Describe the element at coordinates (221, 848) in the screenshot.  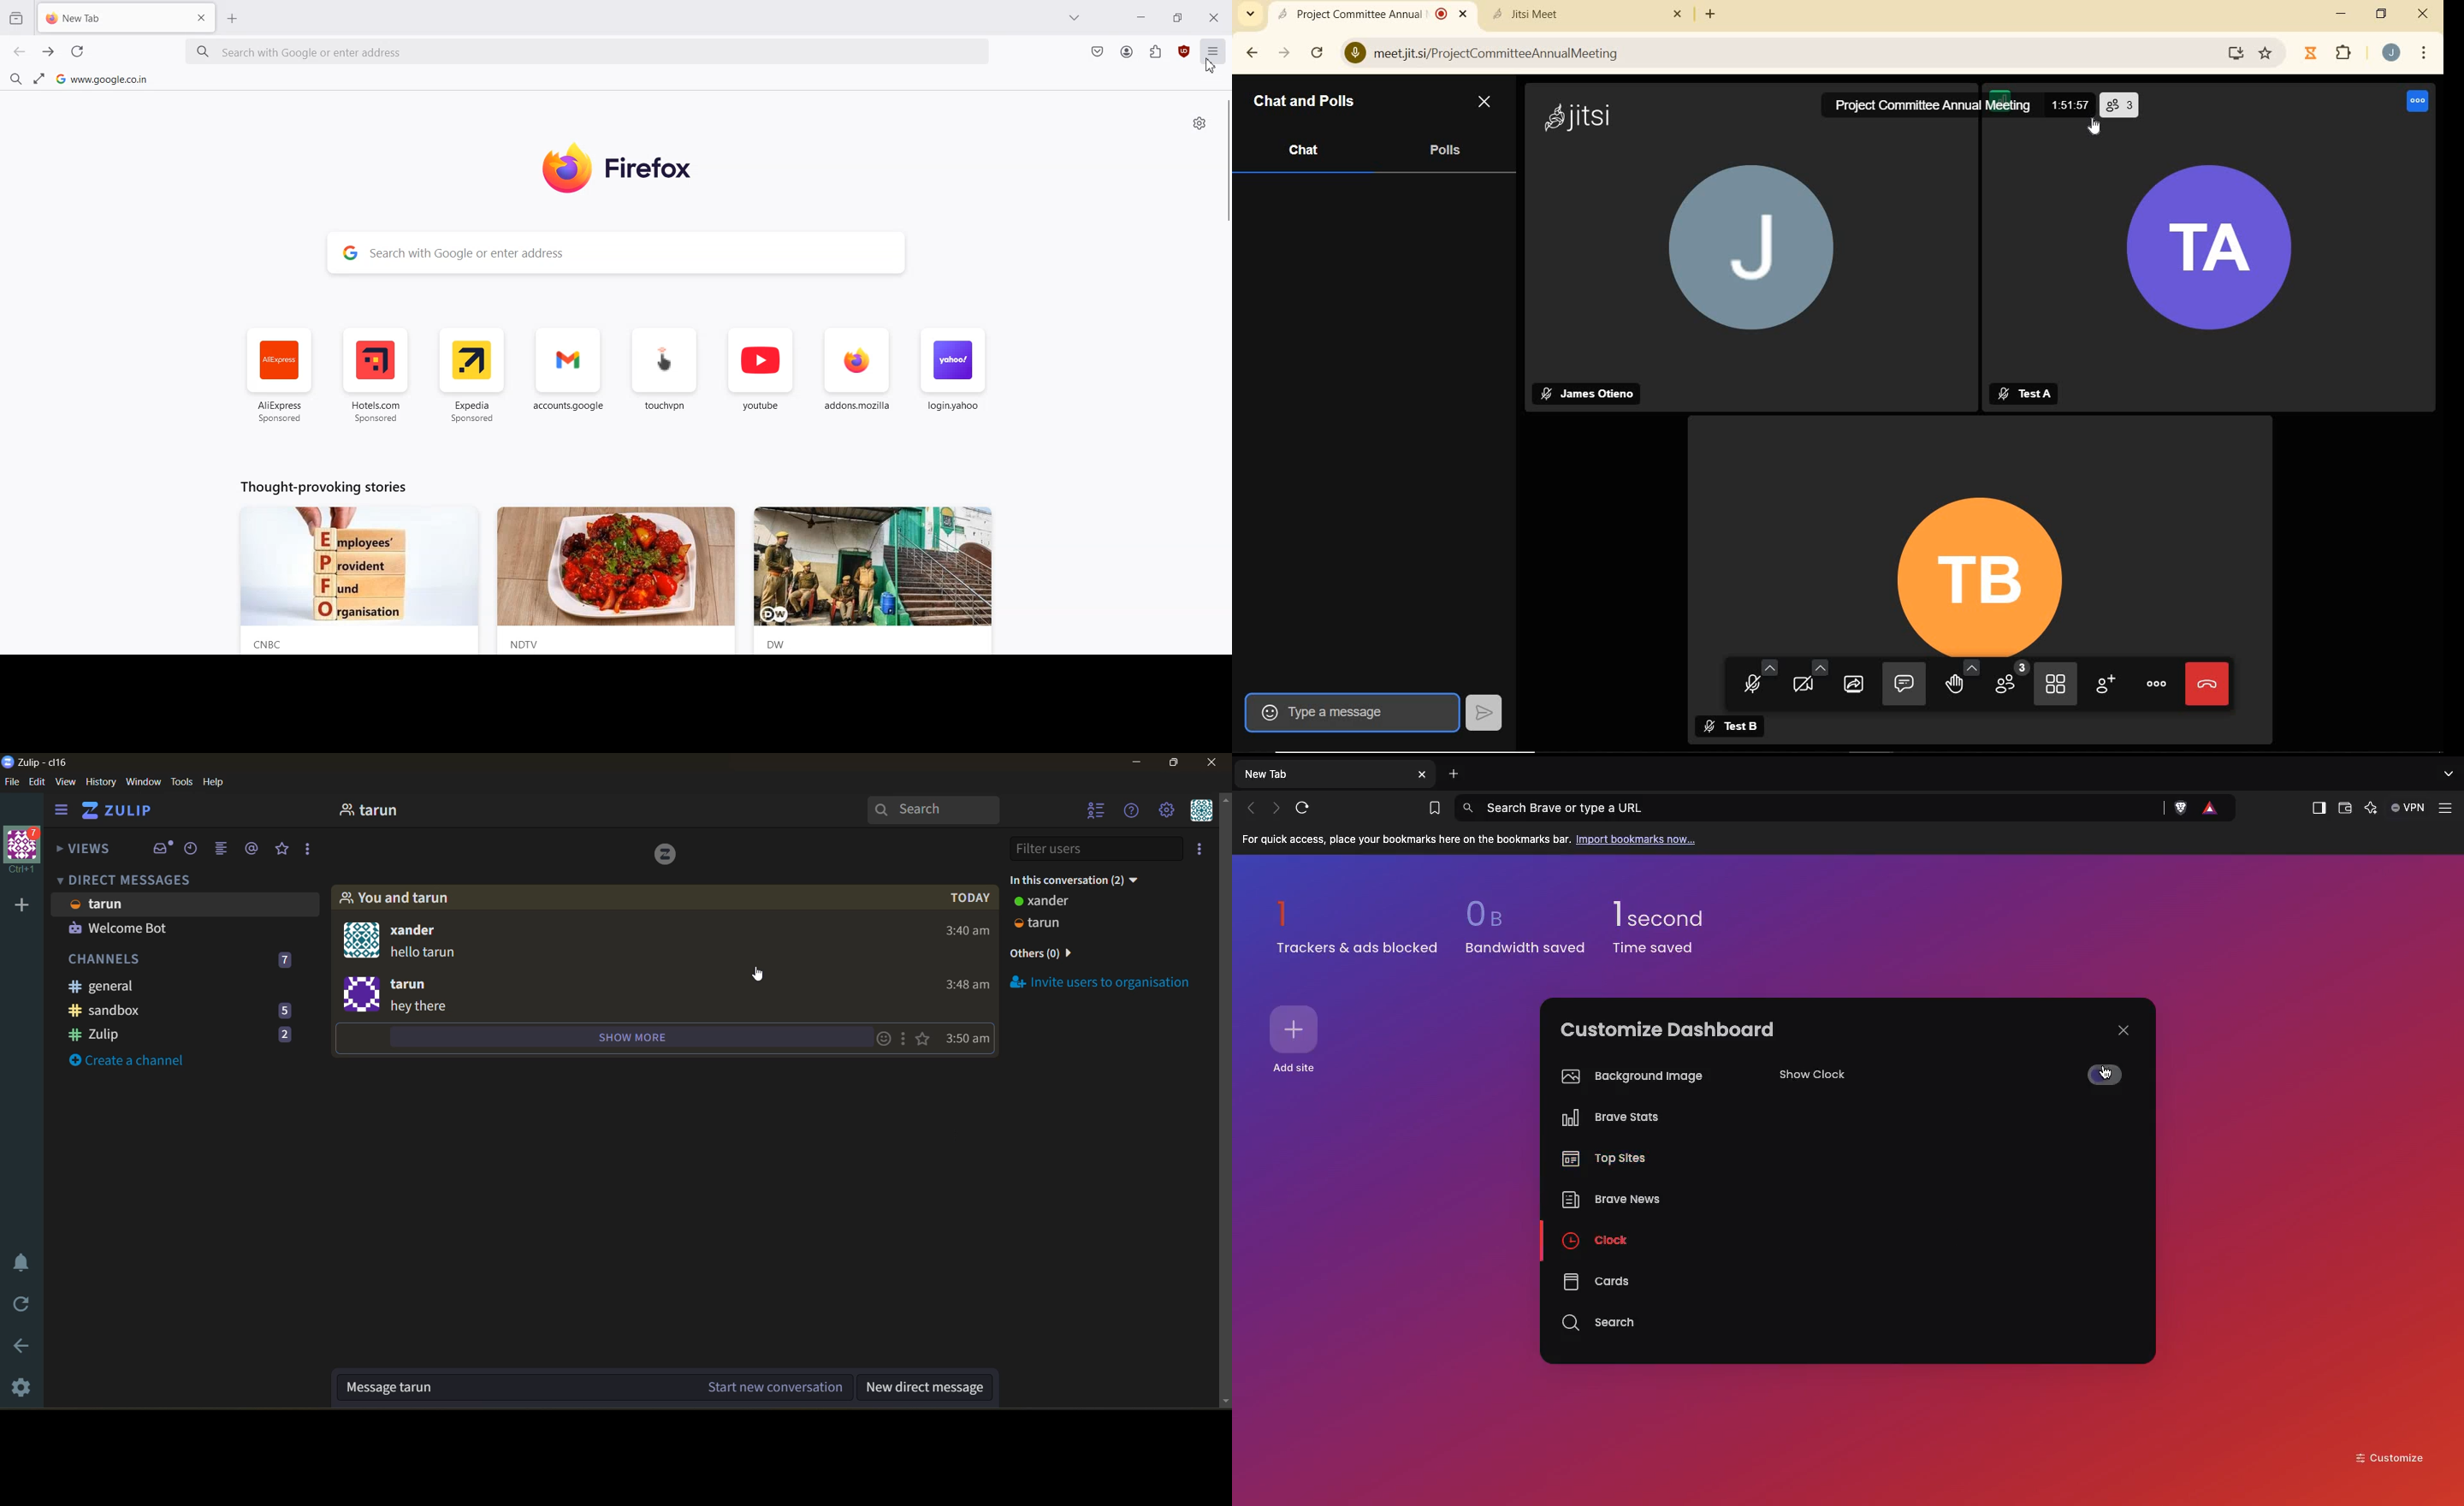
I see `combined feed` at that location.